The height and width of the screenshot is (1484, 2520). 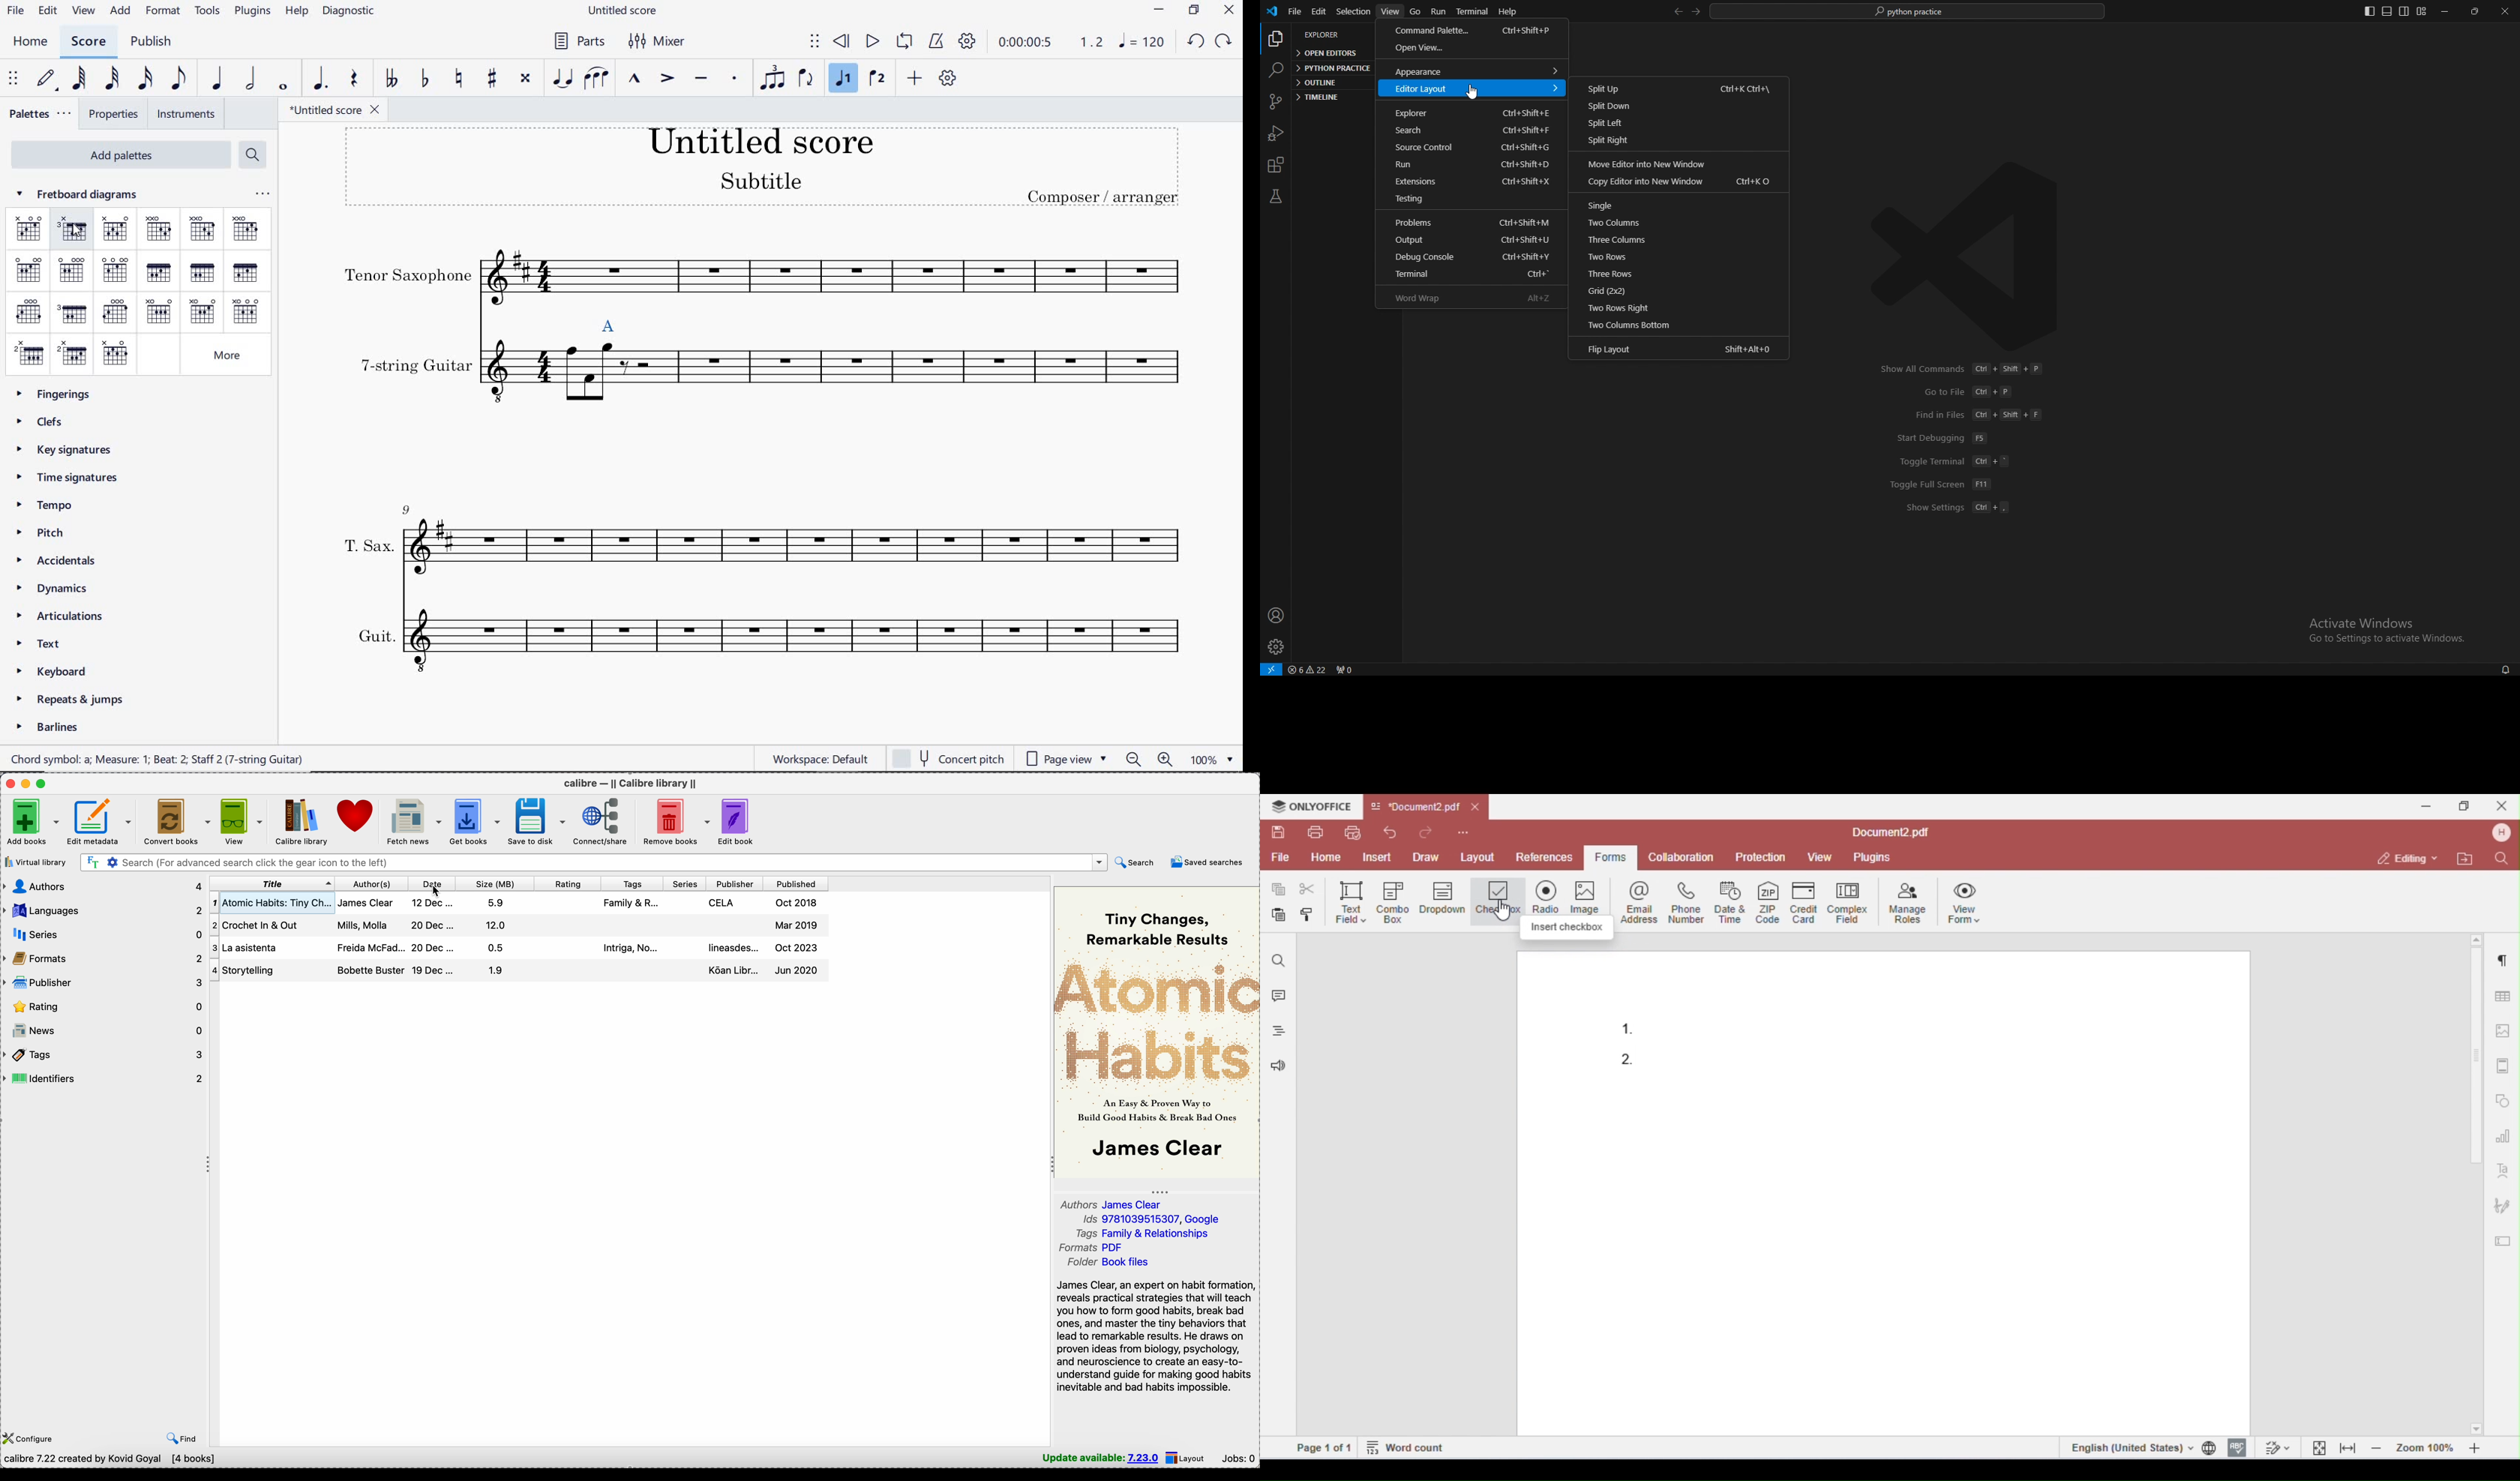 What do you see at coordinates (525, 78) in the screenshot?
I see `TOGGLE DOUBLE-SHARP` at bounding box center [525, 78].